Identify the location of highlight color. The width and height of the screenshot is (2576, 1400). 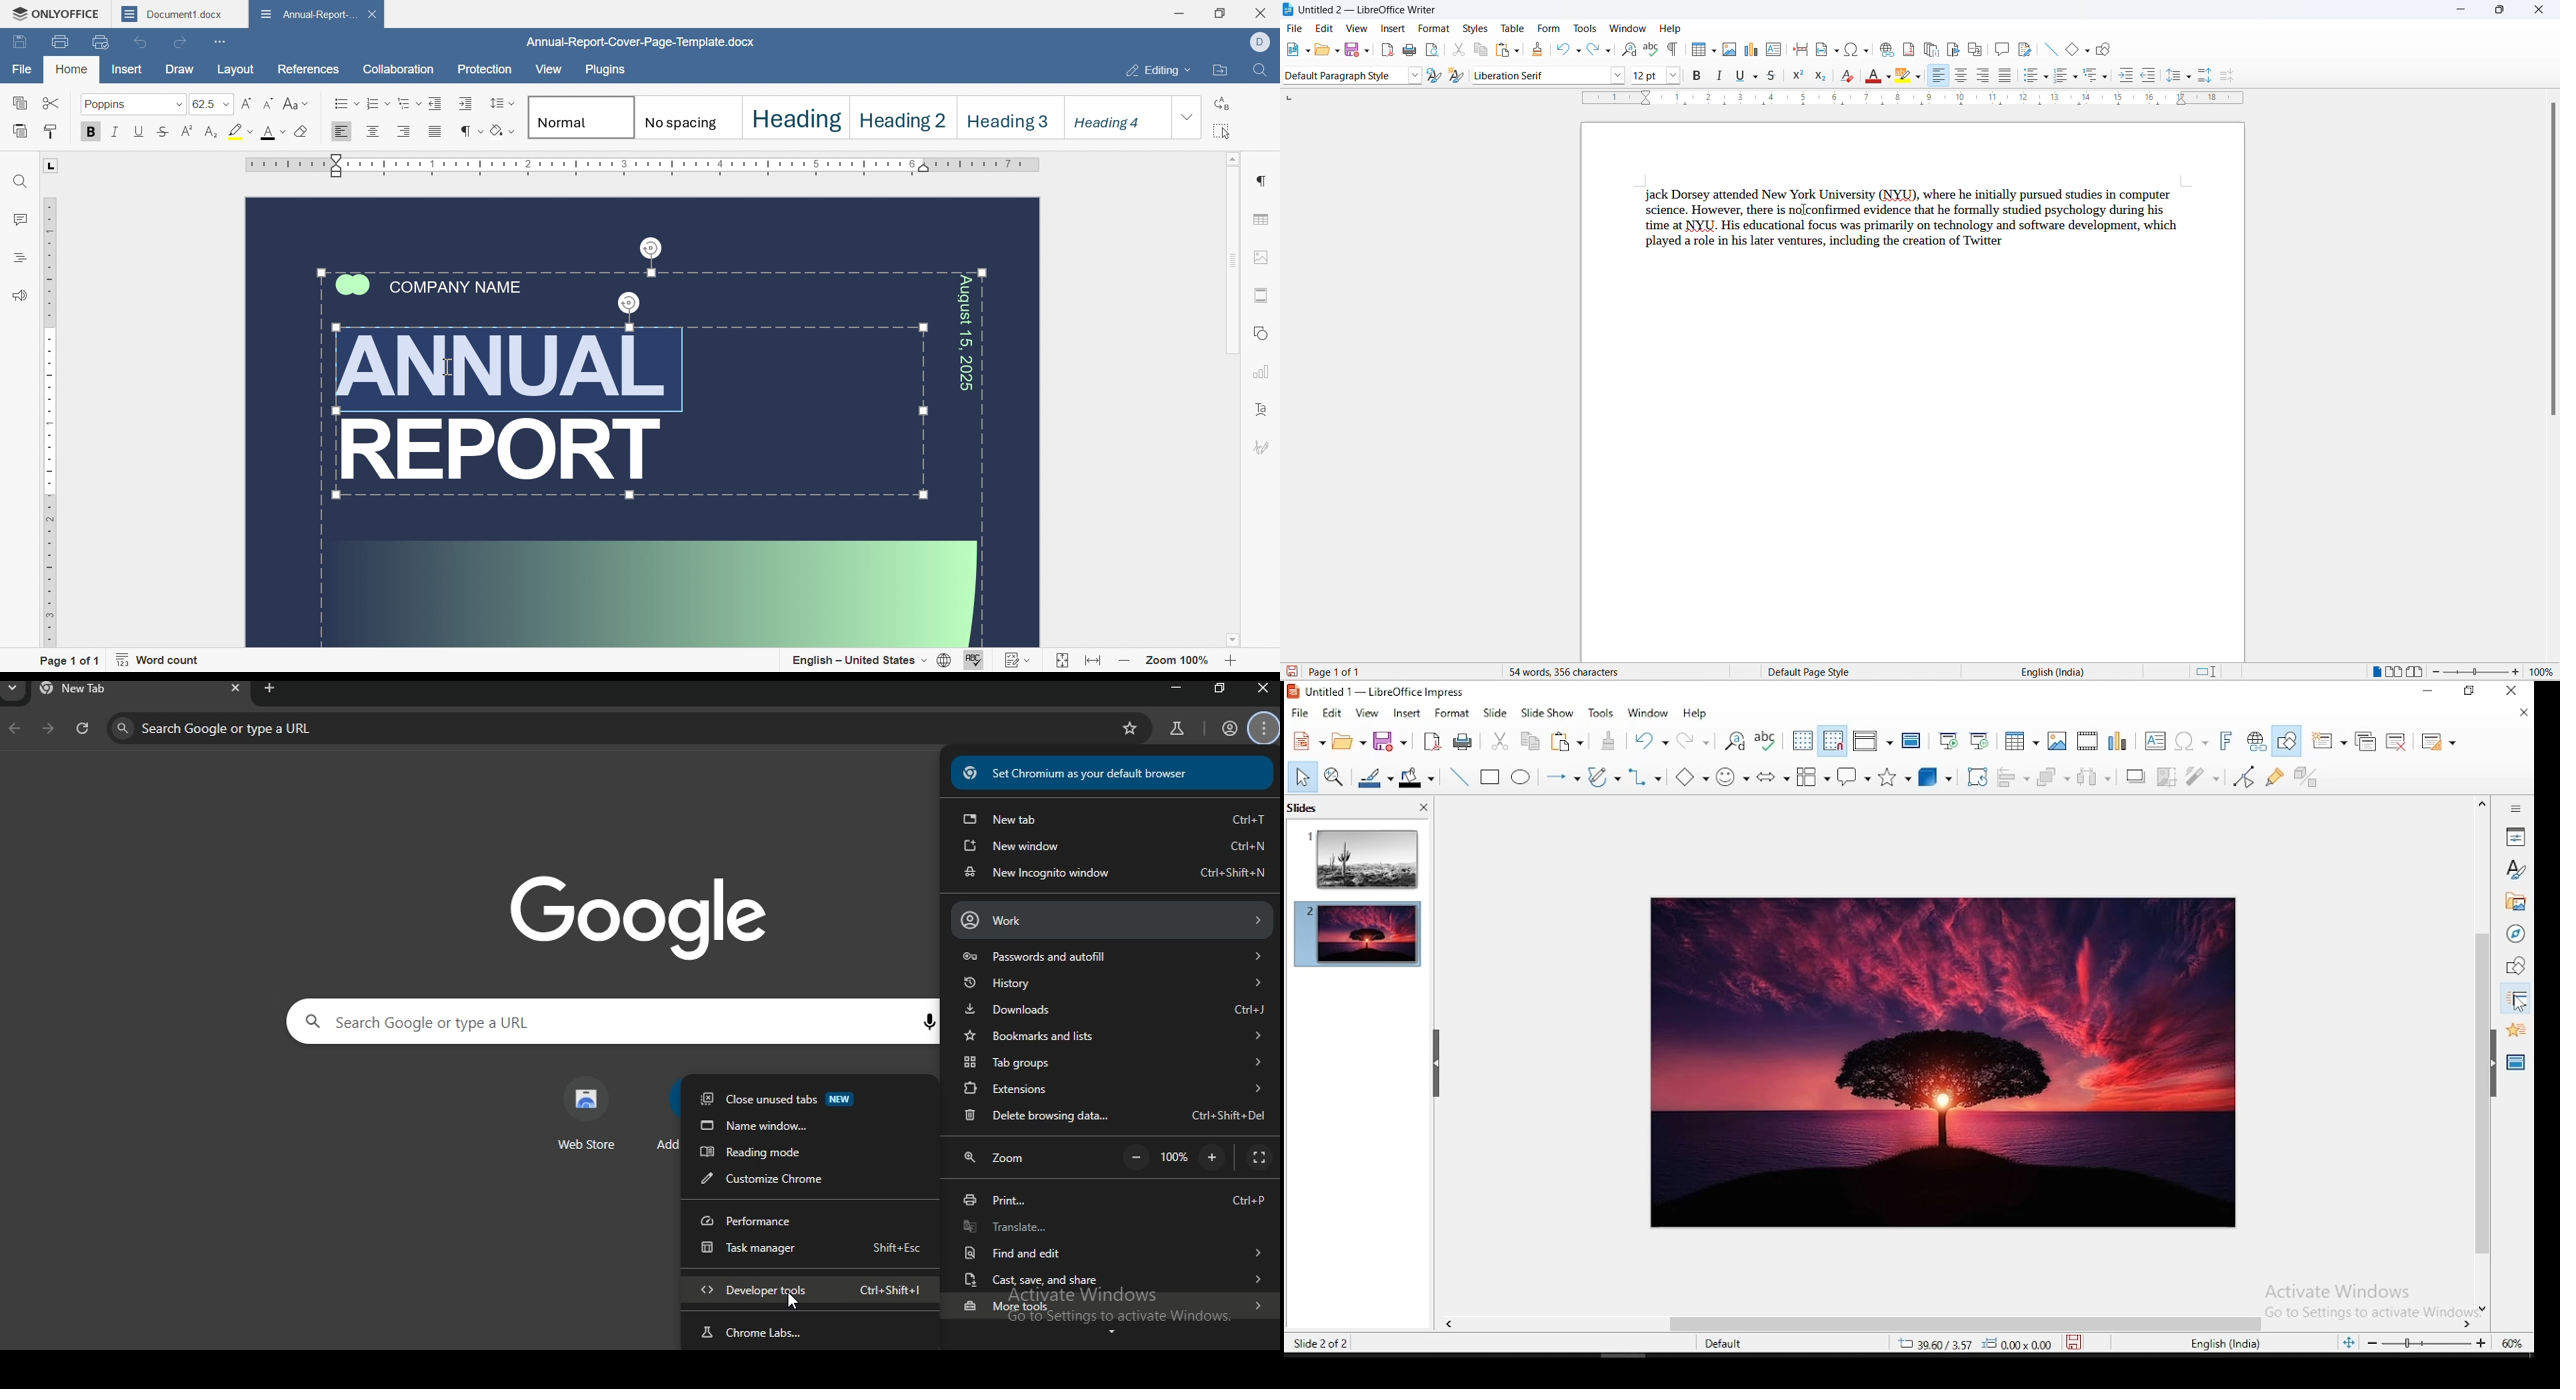
(241, 131).